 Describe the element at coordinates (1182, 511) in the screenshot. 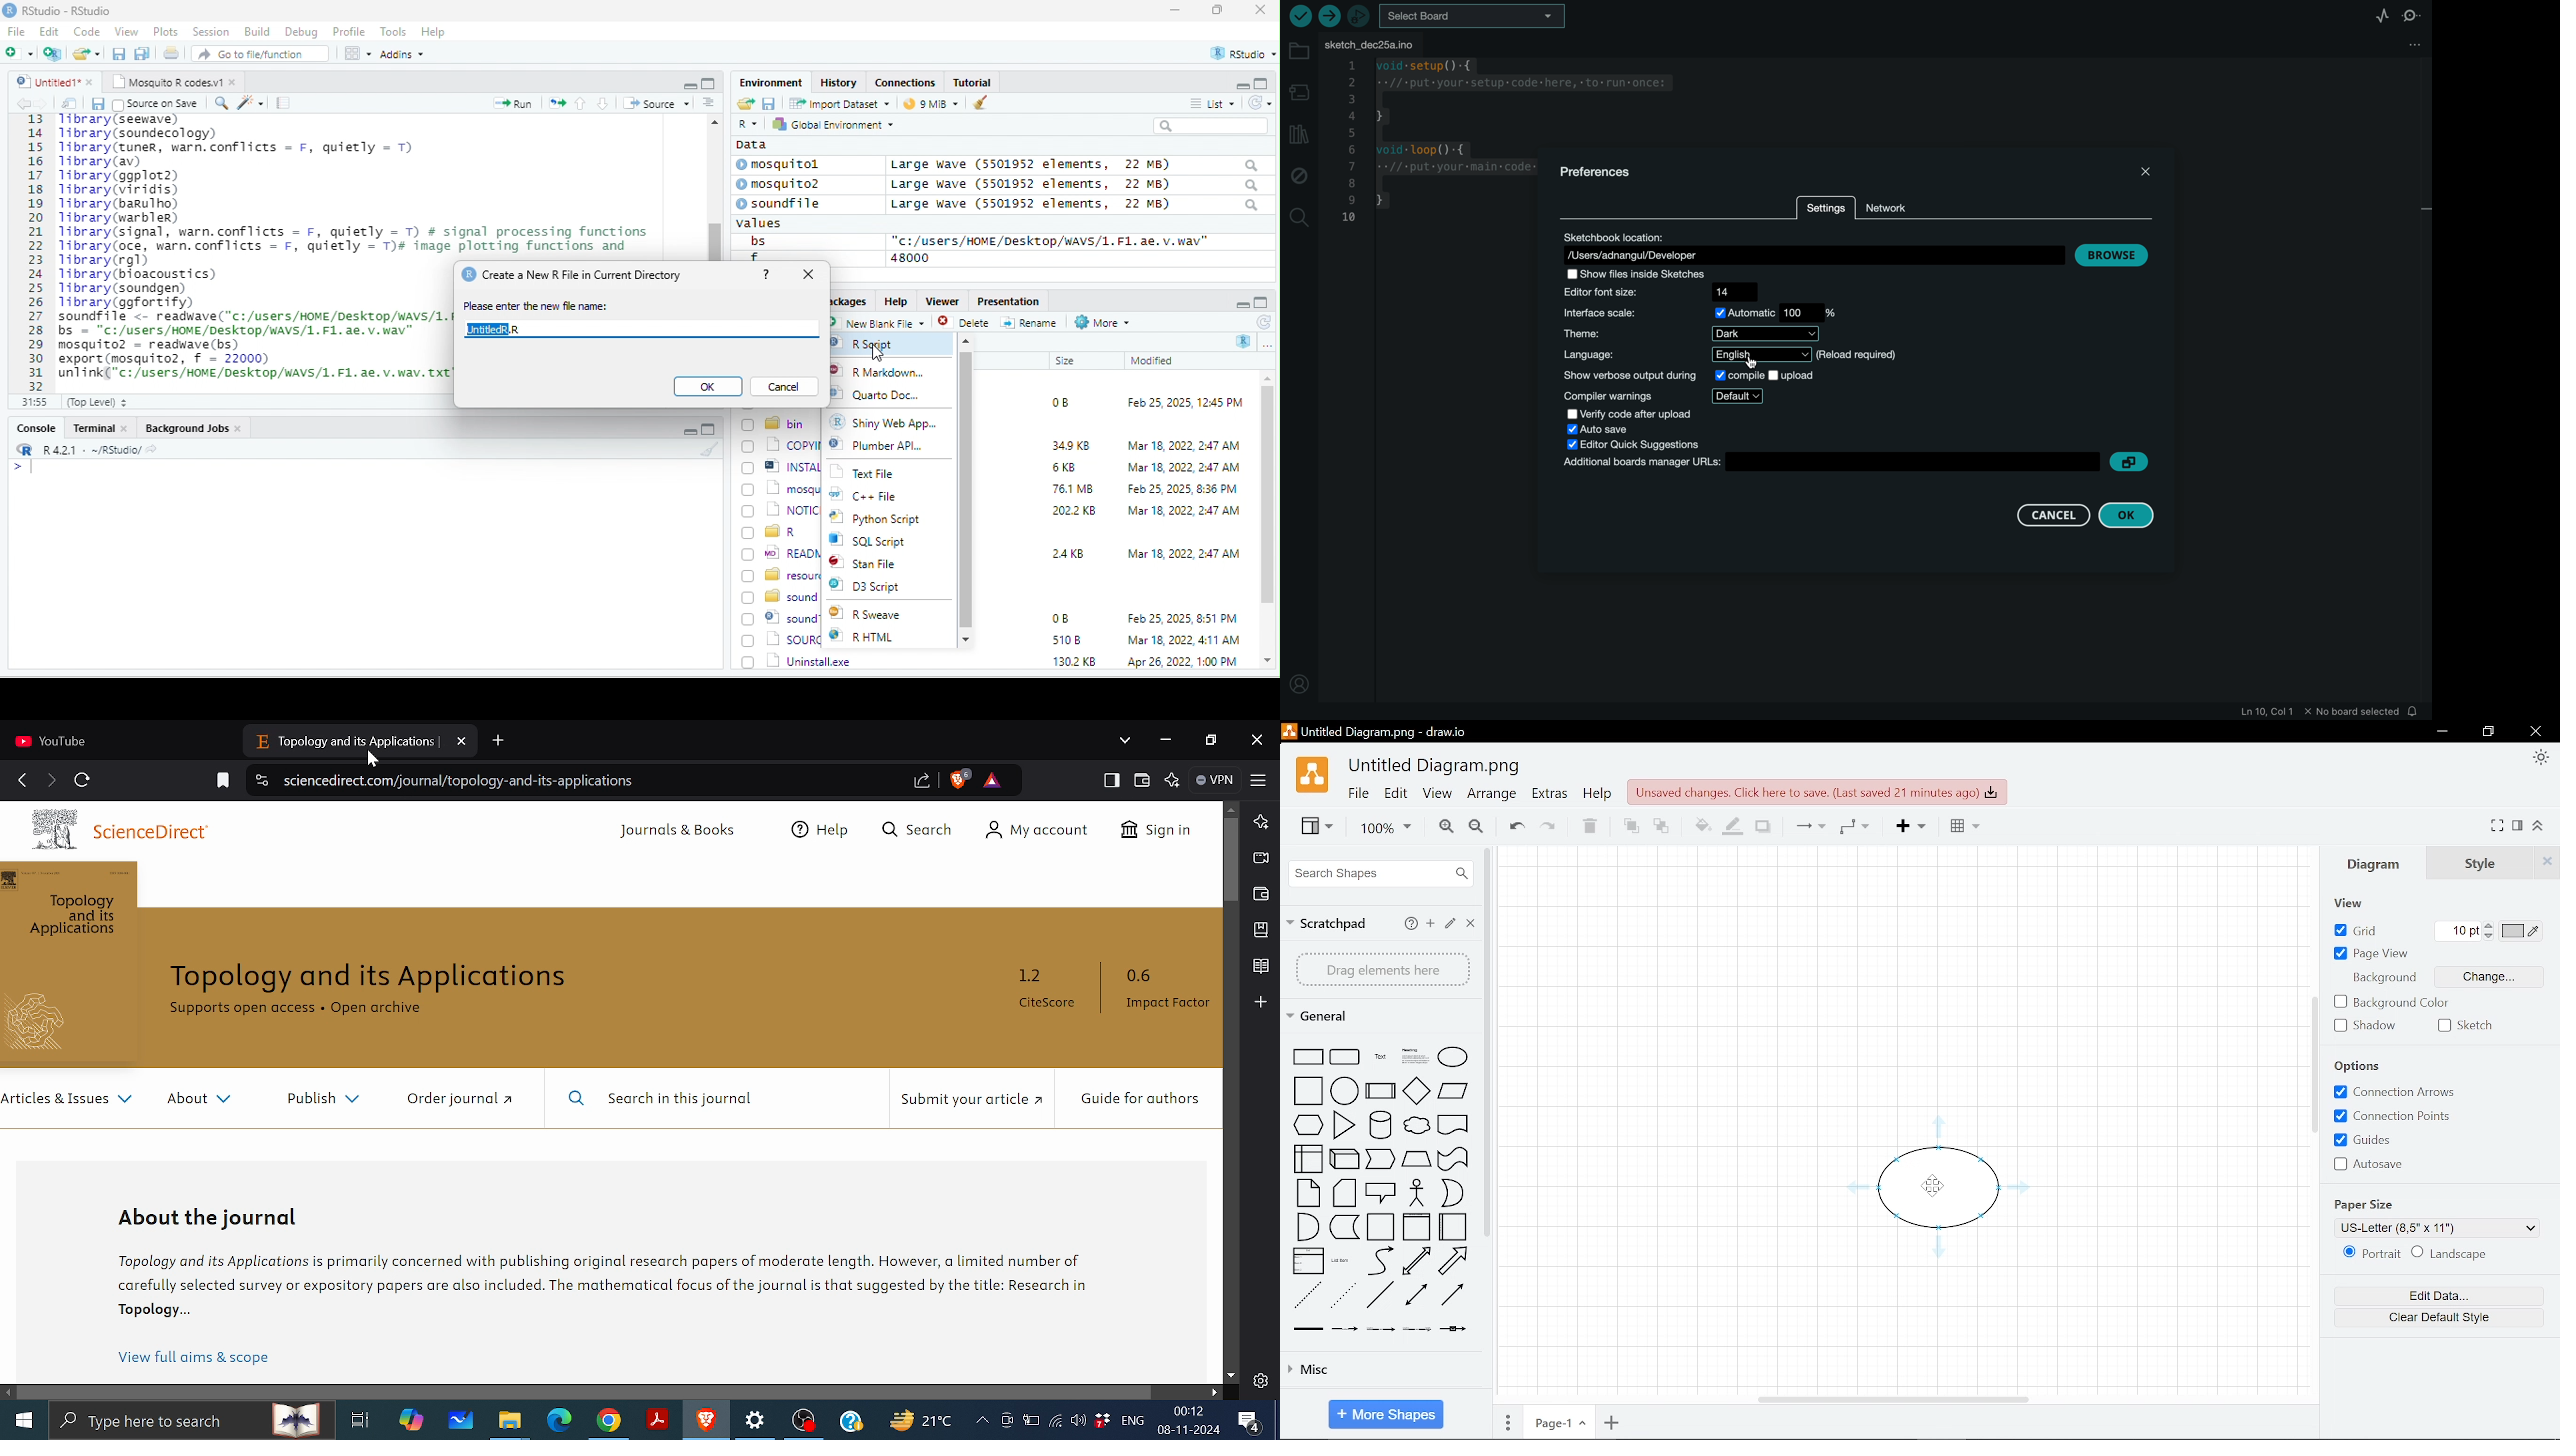

I see `‘Mar 18, 2022, 2:47 AM` at that location.